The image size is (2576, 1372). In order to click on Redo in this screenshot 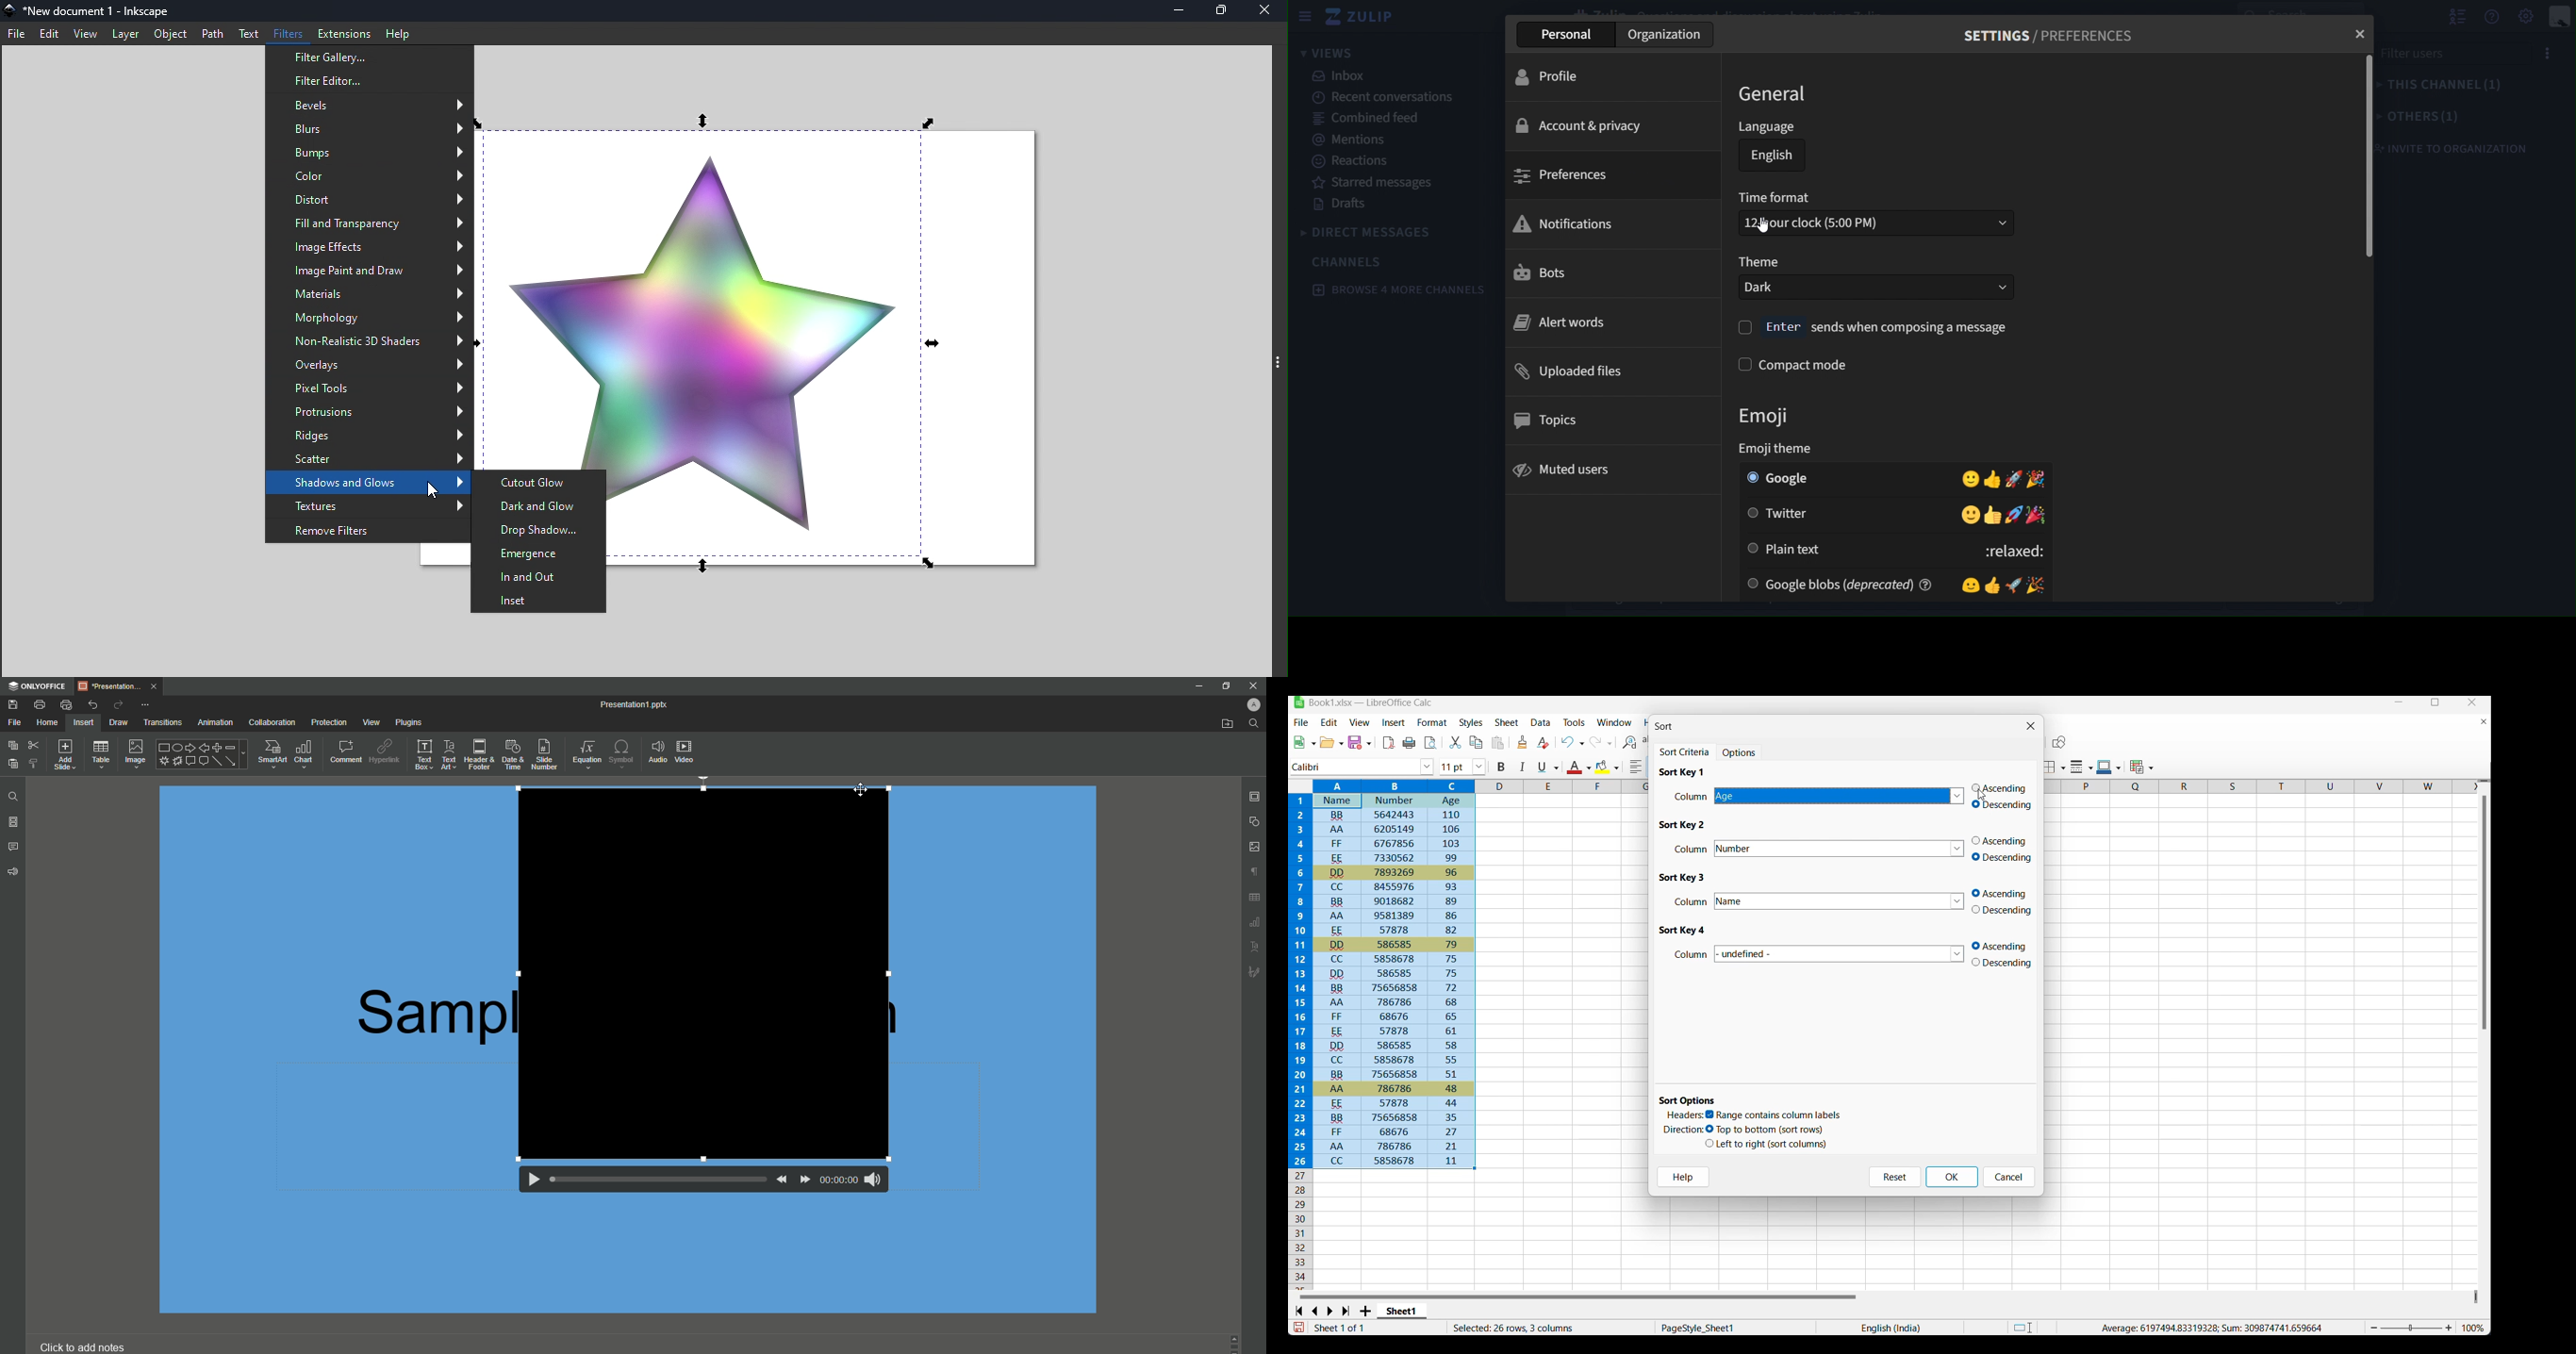, I will do `click(117, 705)`.